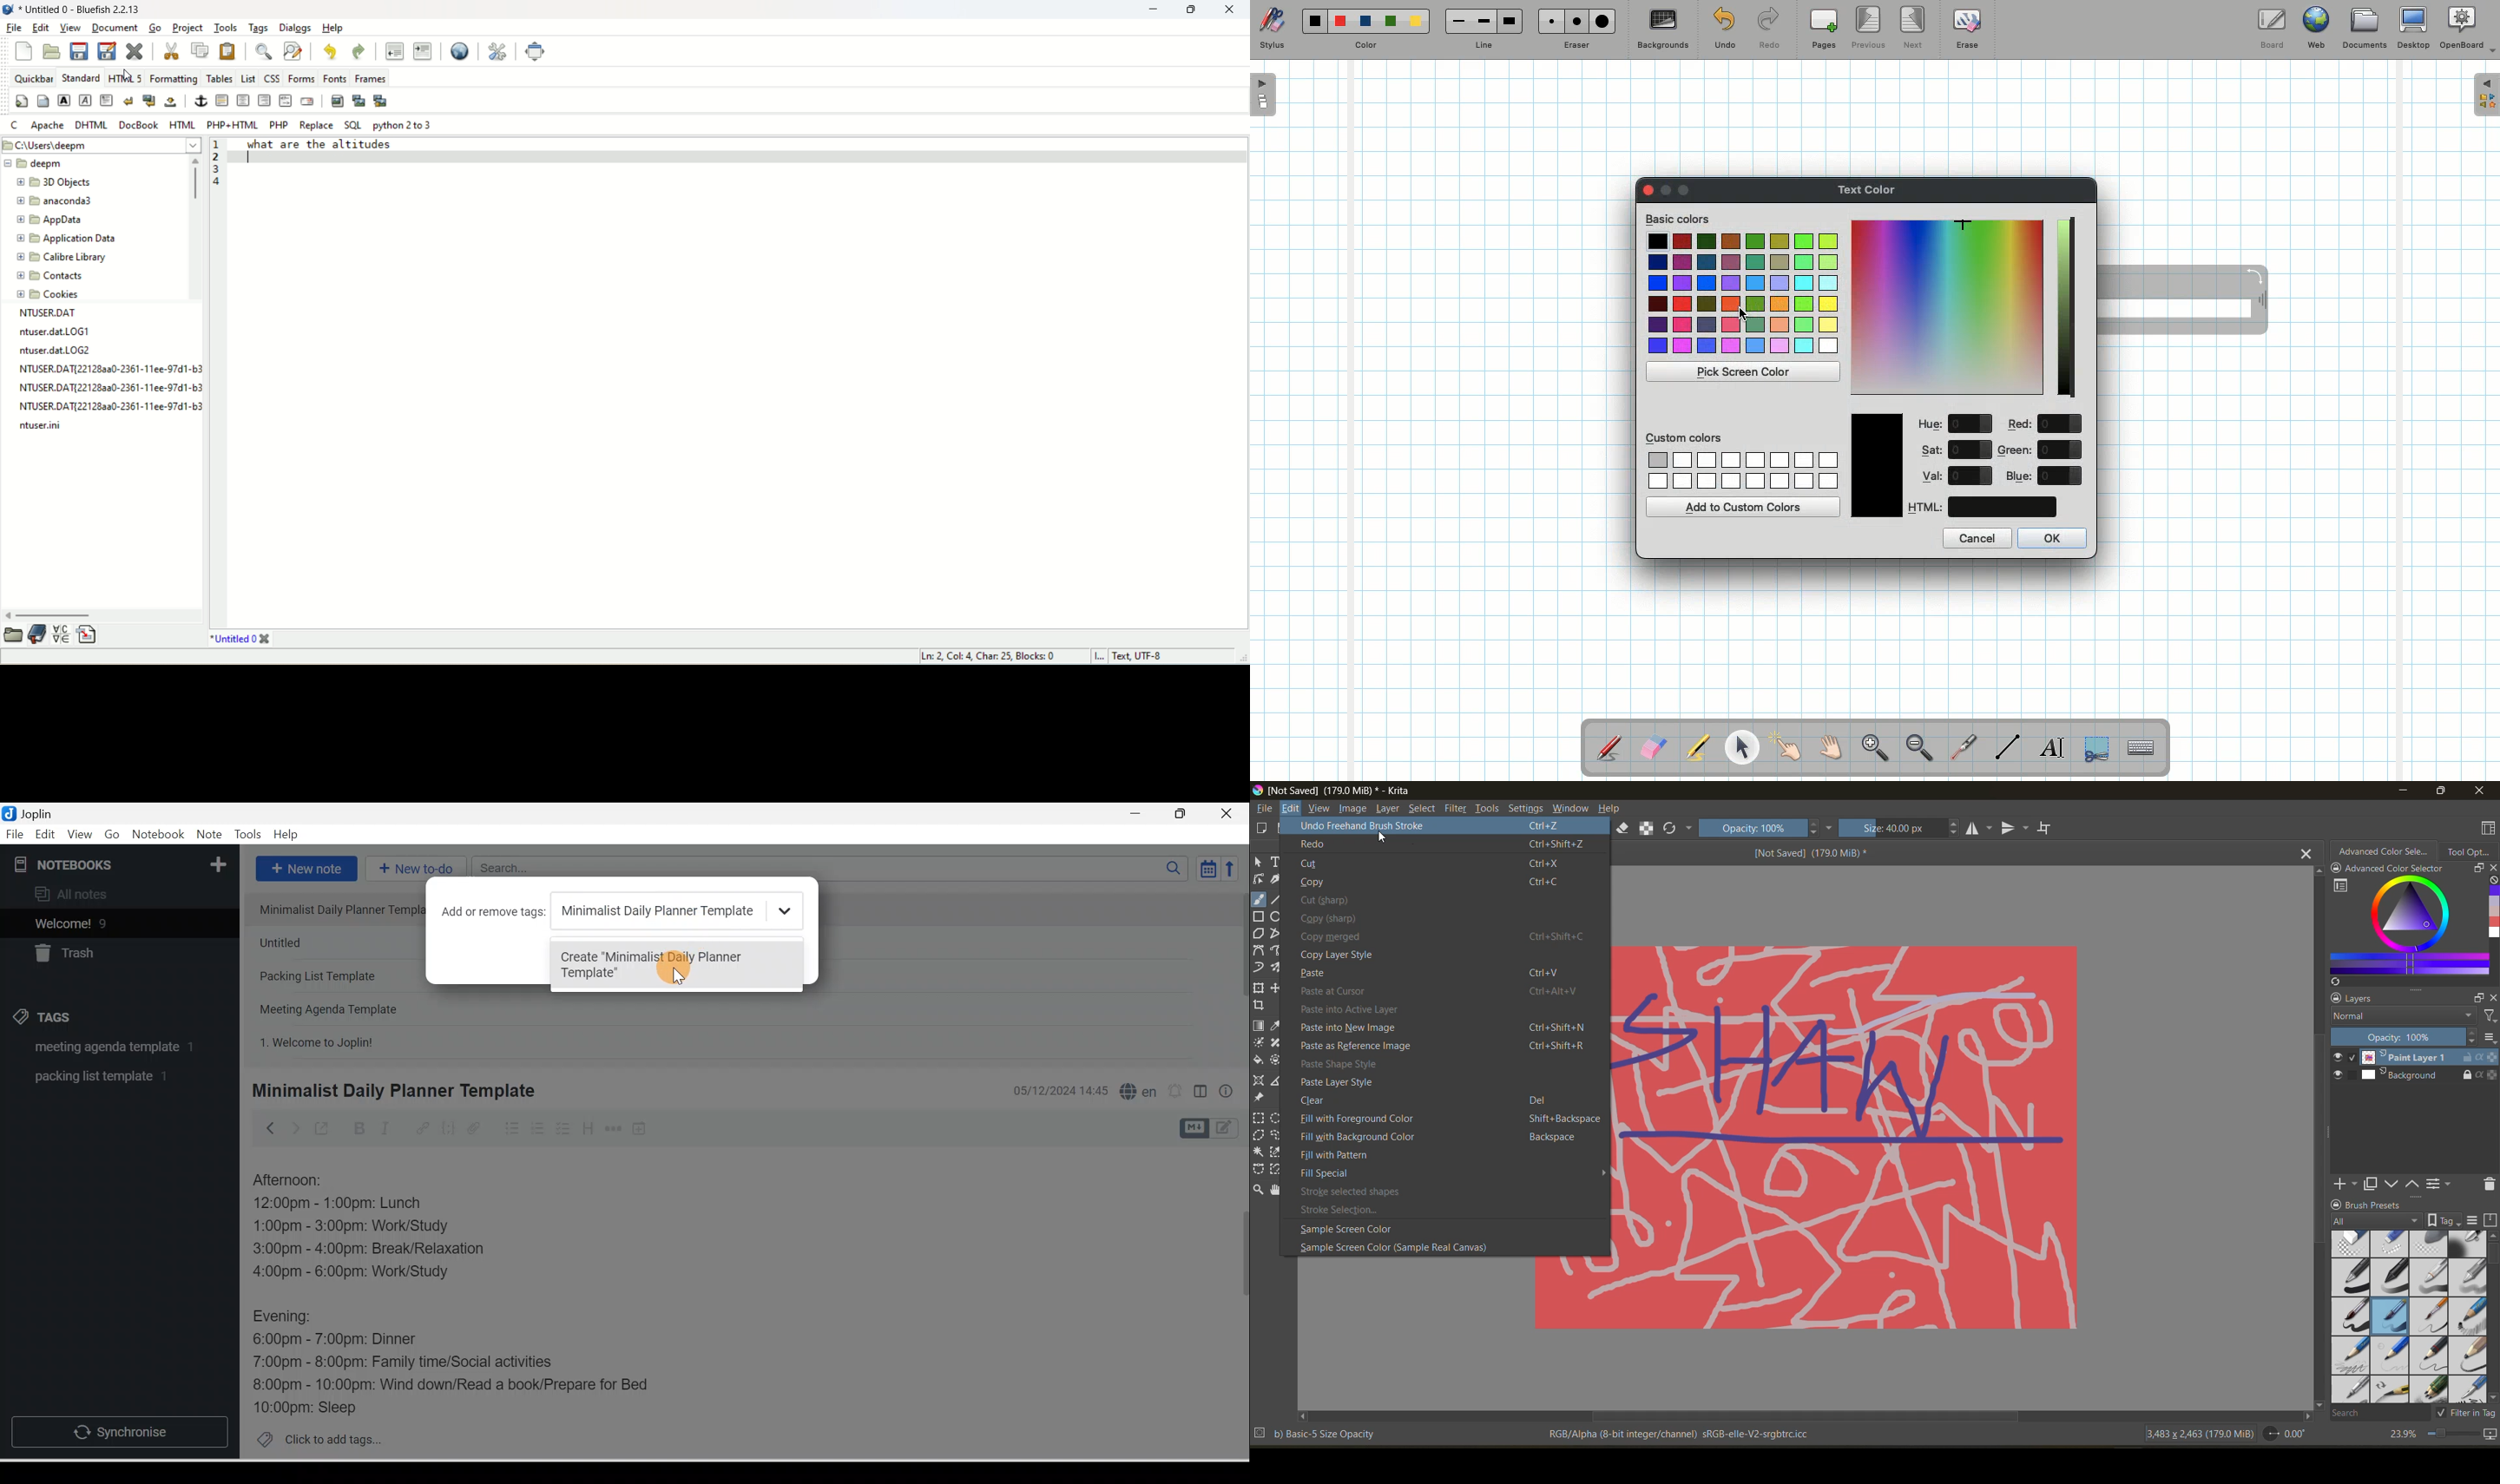 The width and height of the screenshot is (2520, 1484). What do you see at coordinates (2340, 1068) in the screenshot?
I see `preview` at bounding box center [2340, 1068].